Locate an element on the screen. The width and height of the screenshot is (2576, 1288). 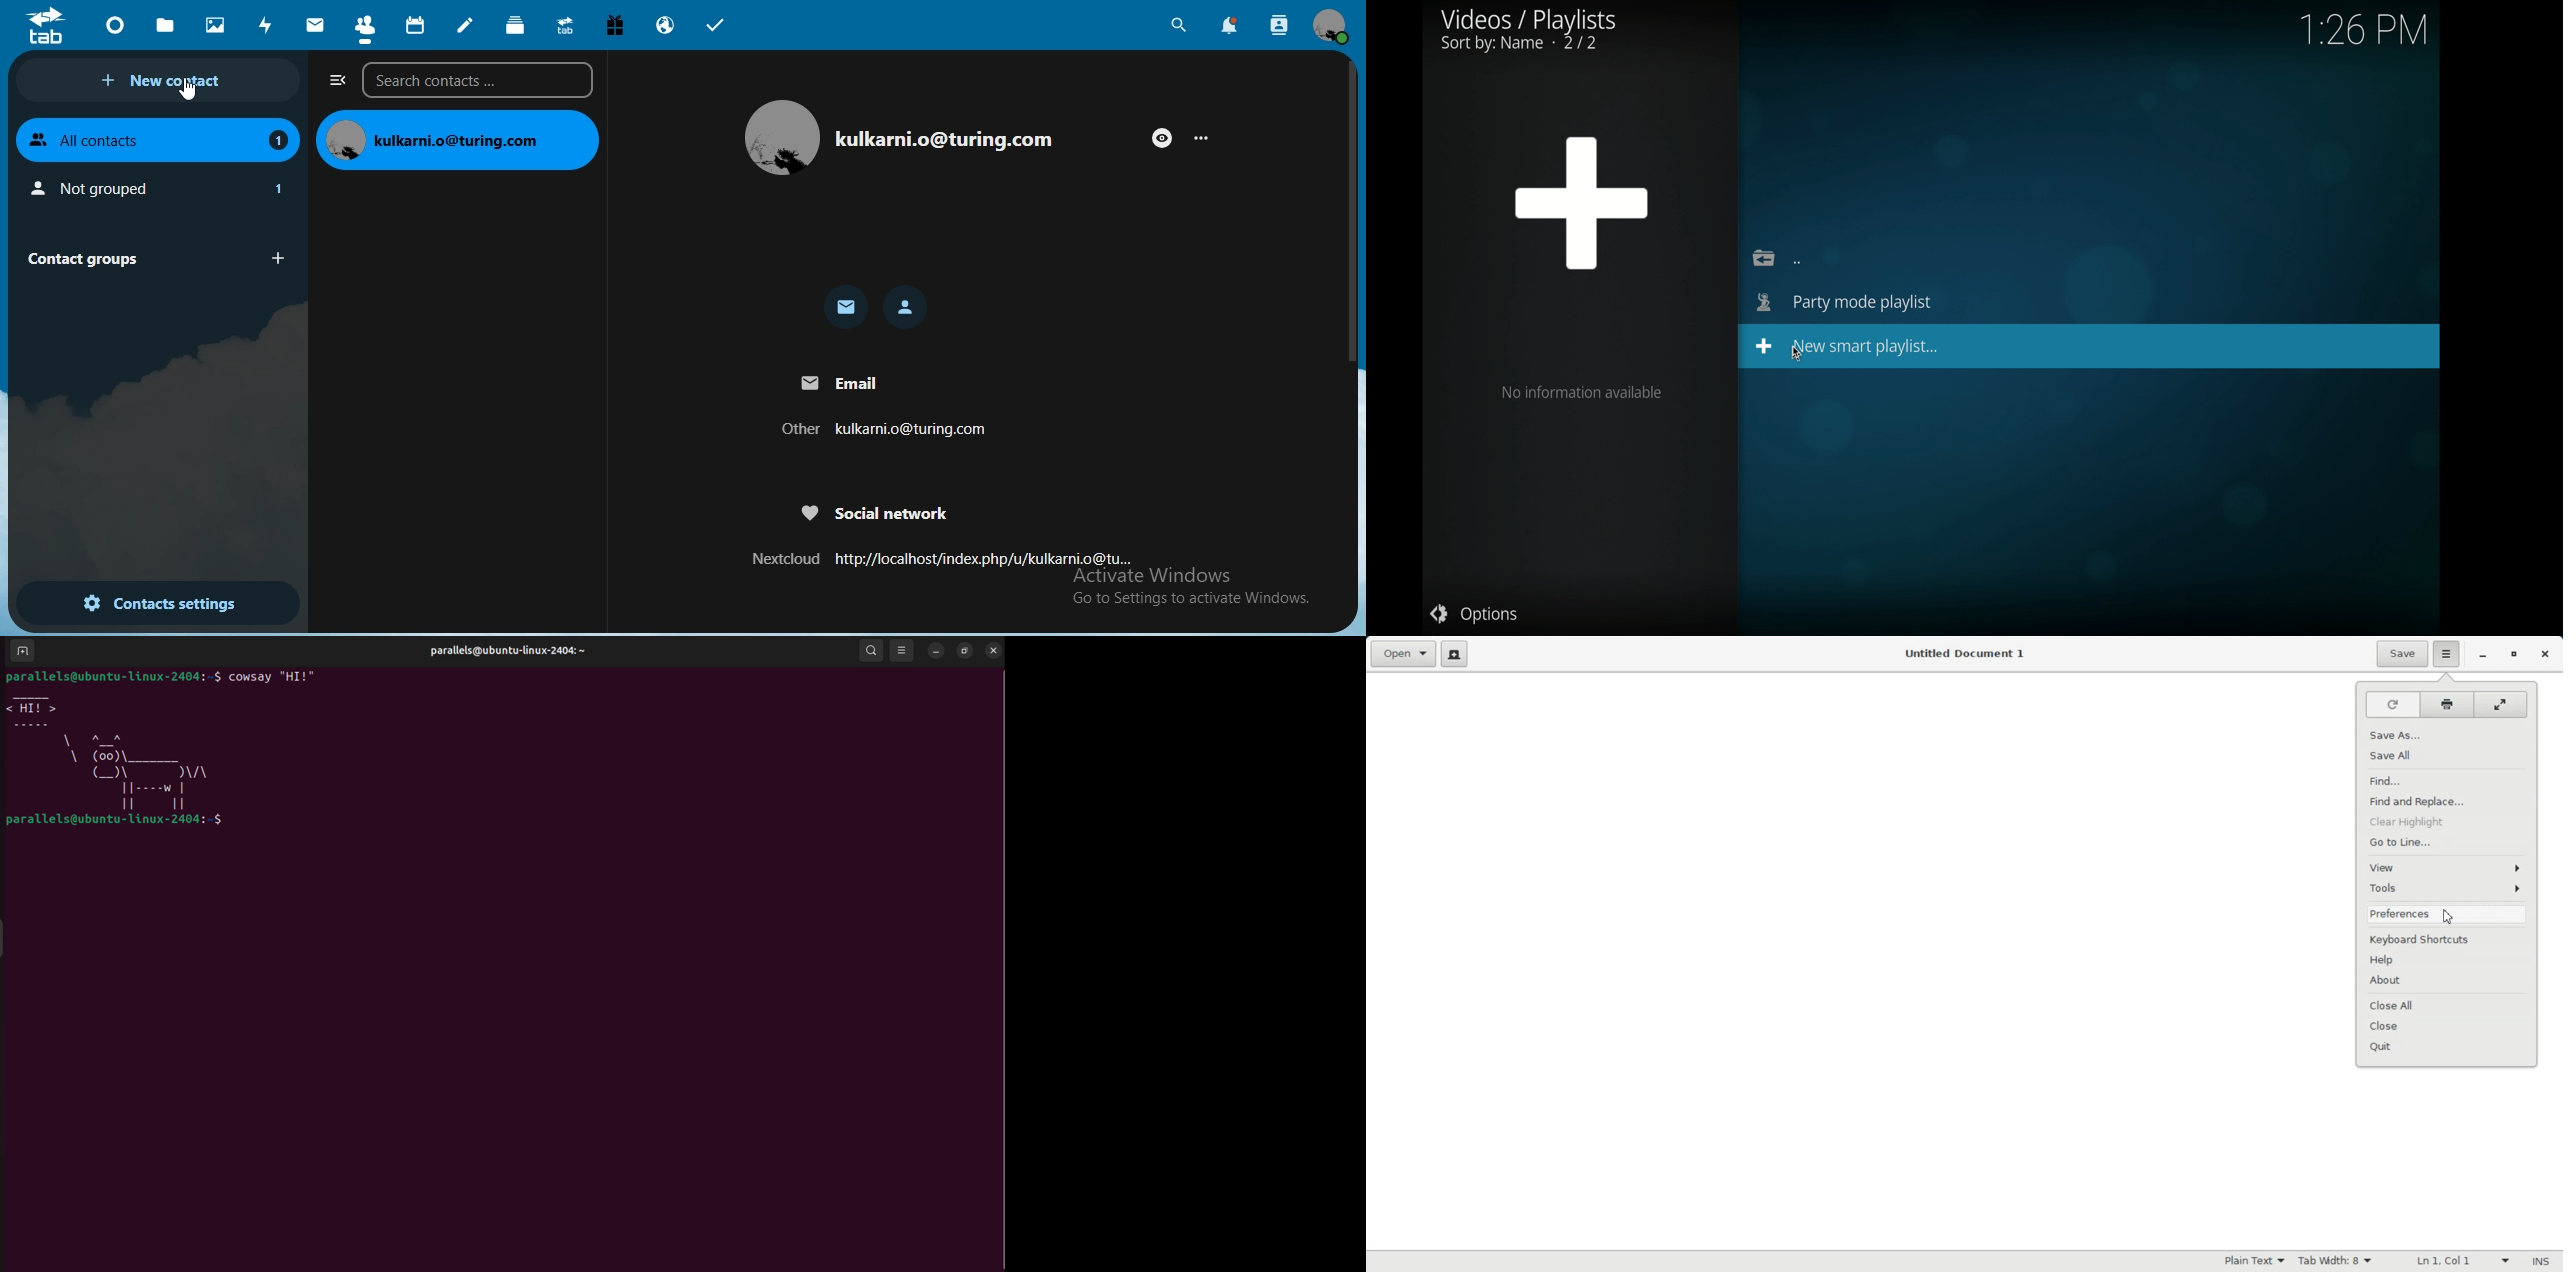
email is located at coordinates (890, 407).